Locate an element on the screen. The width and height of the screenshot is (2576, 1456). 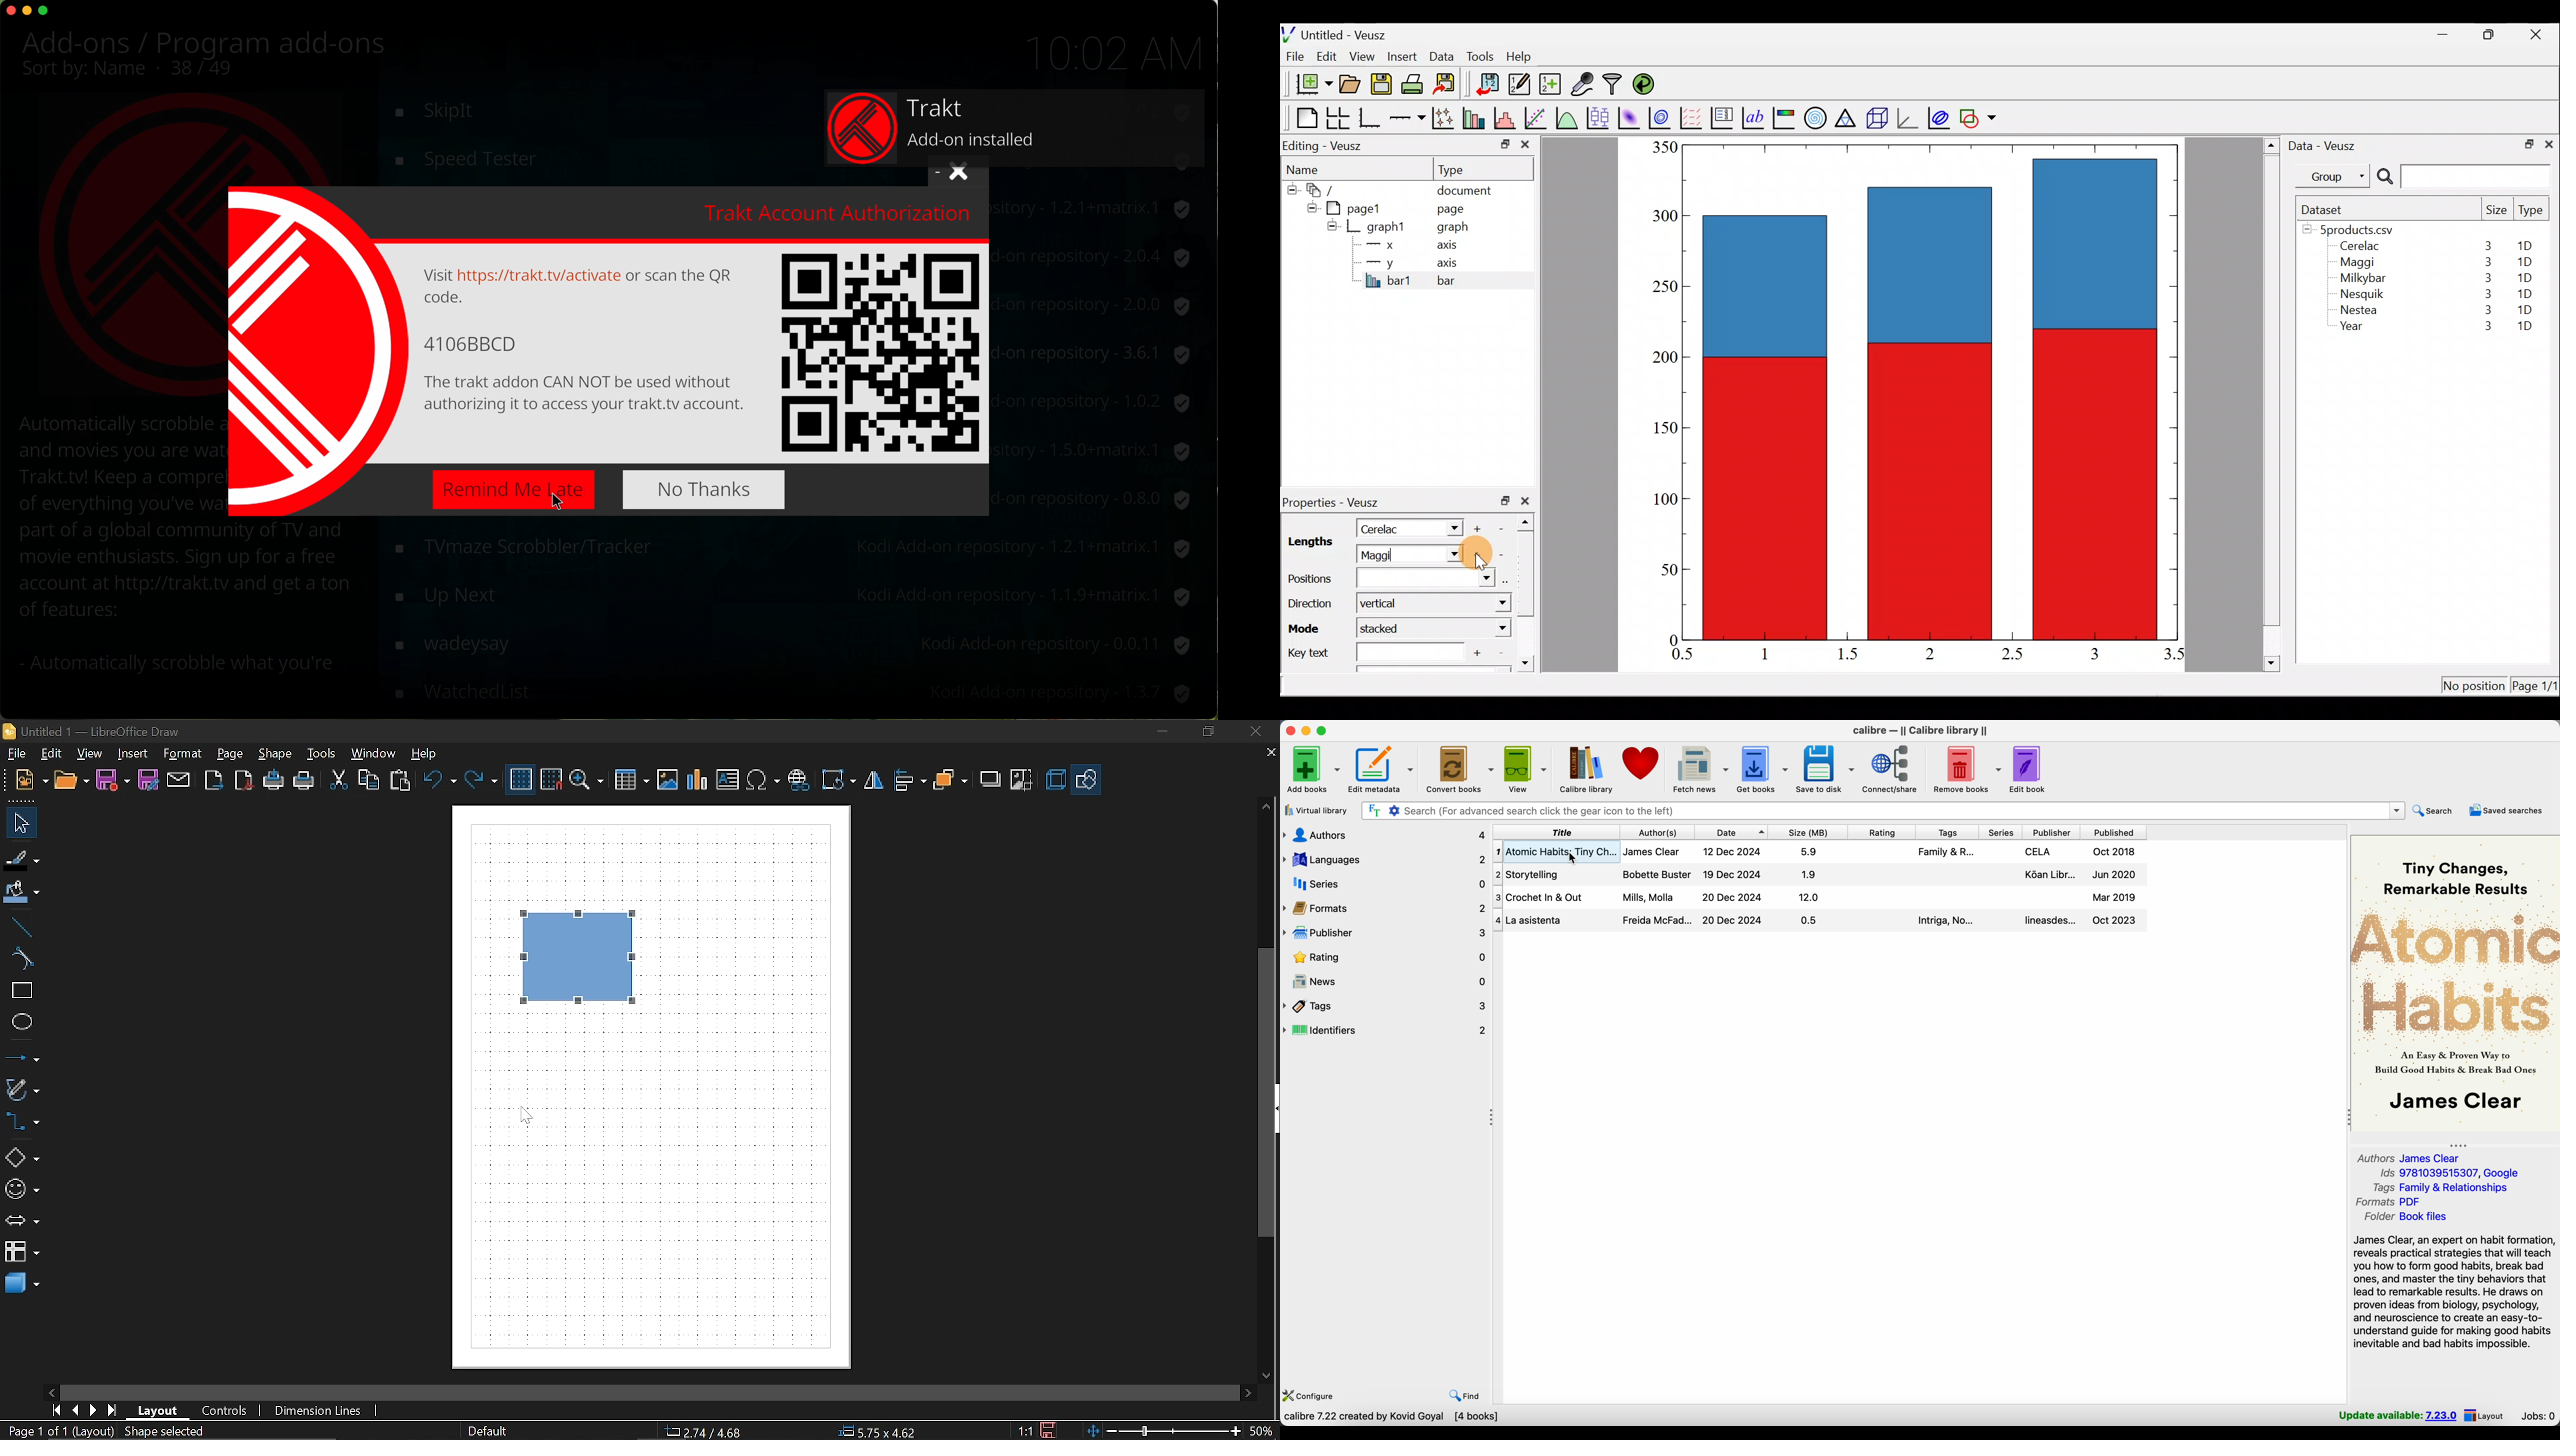
Calibre library is located at coordinates (1587, 768).